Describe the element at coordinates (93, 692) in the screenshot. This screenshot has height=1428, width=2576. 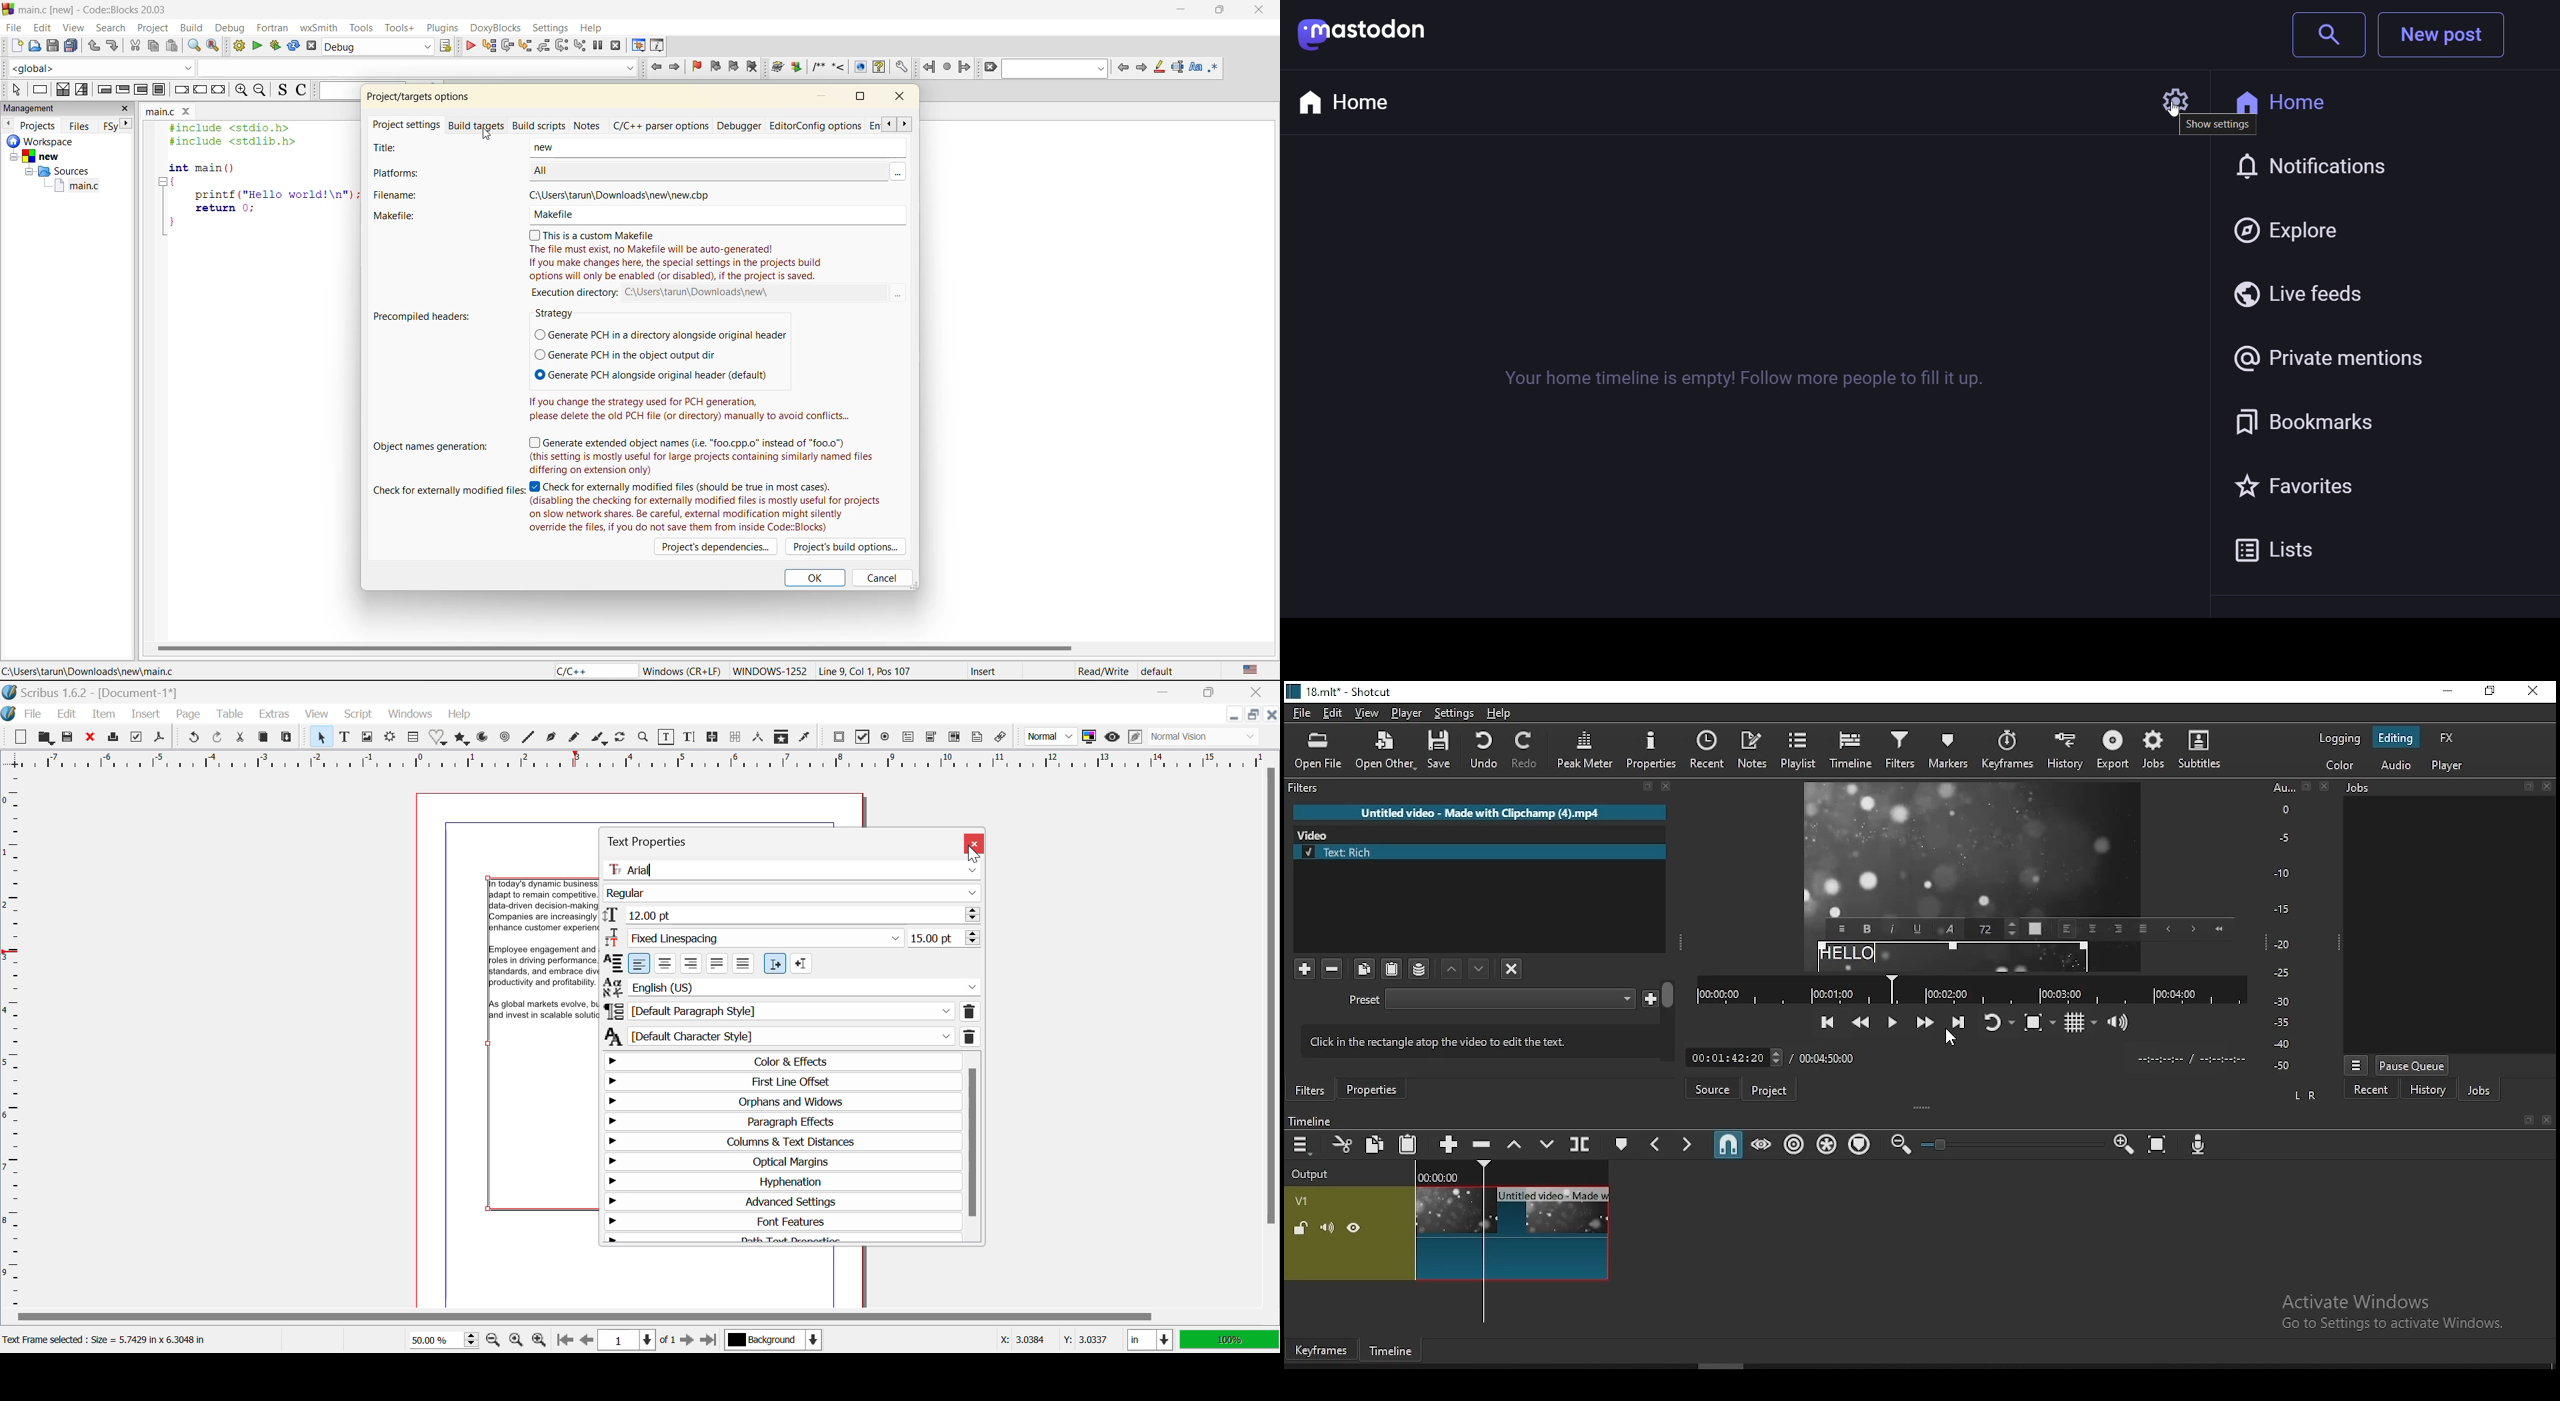
I see `Scribus 1.62 - [Document 1*]` at that location.